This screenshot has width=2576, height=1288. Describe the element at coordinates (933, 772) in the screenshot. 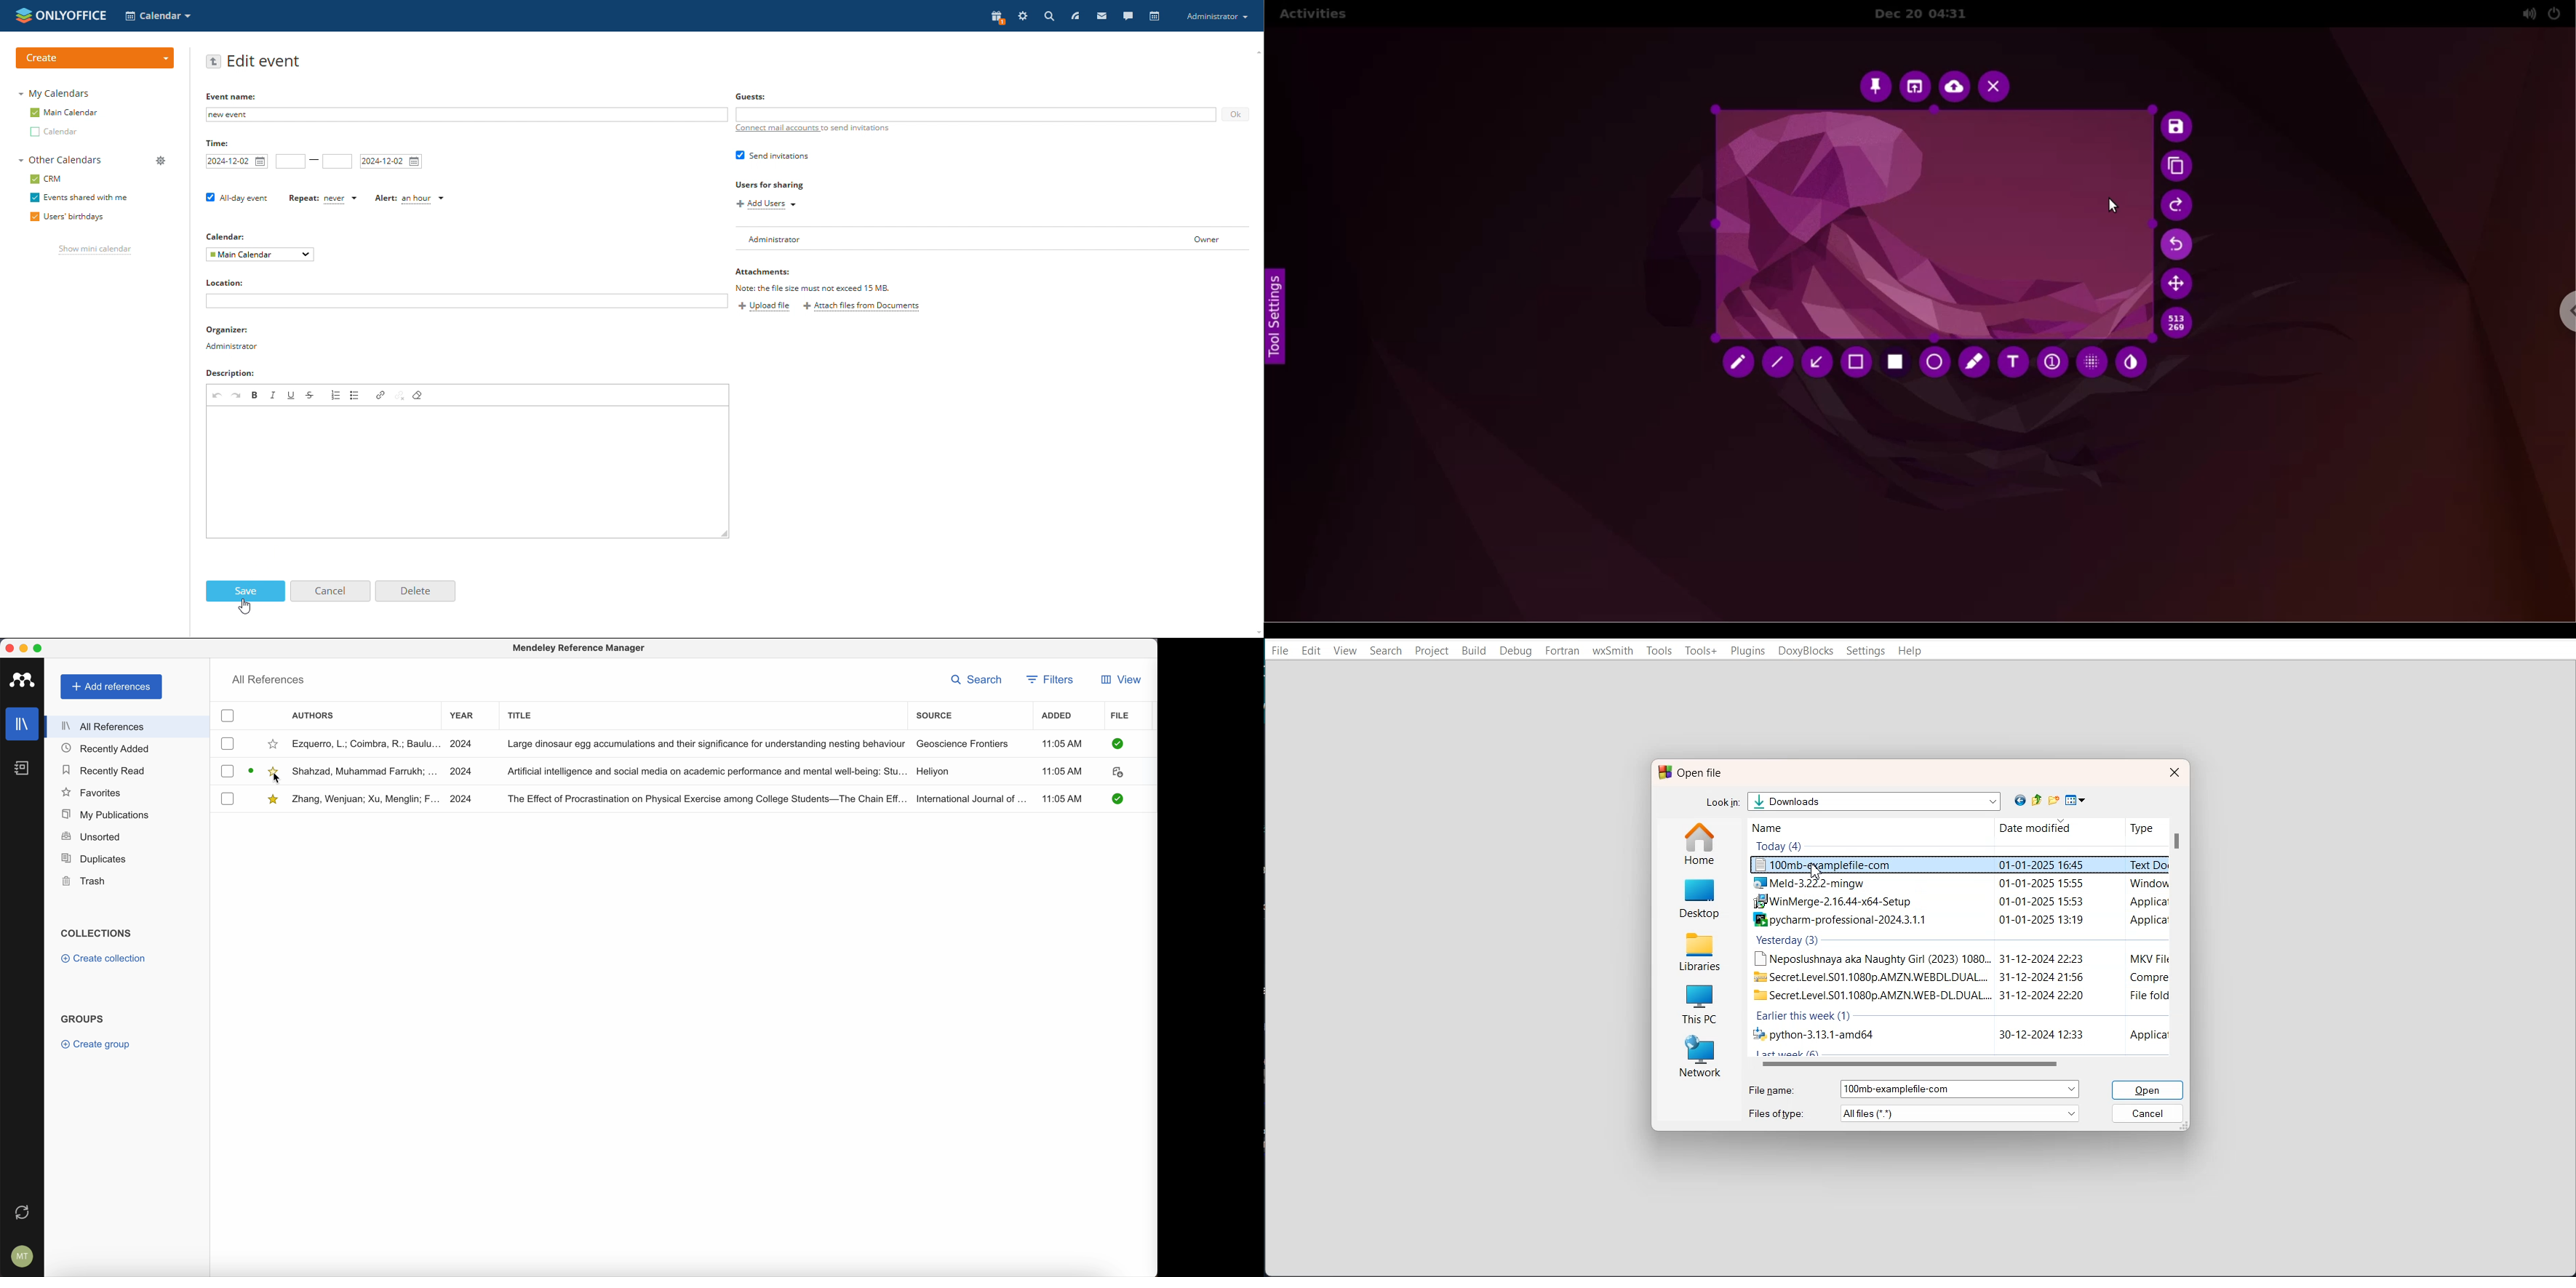

I see `Heliyon` at that location.